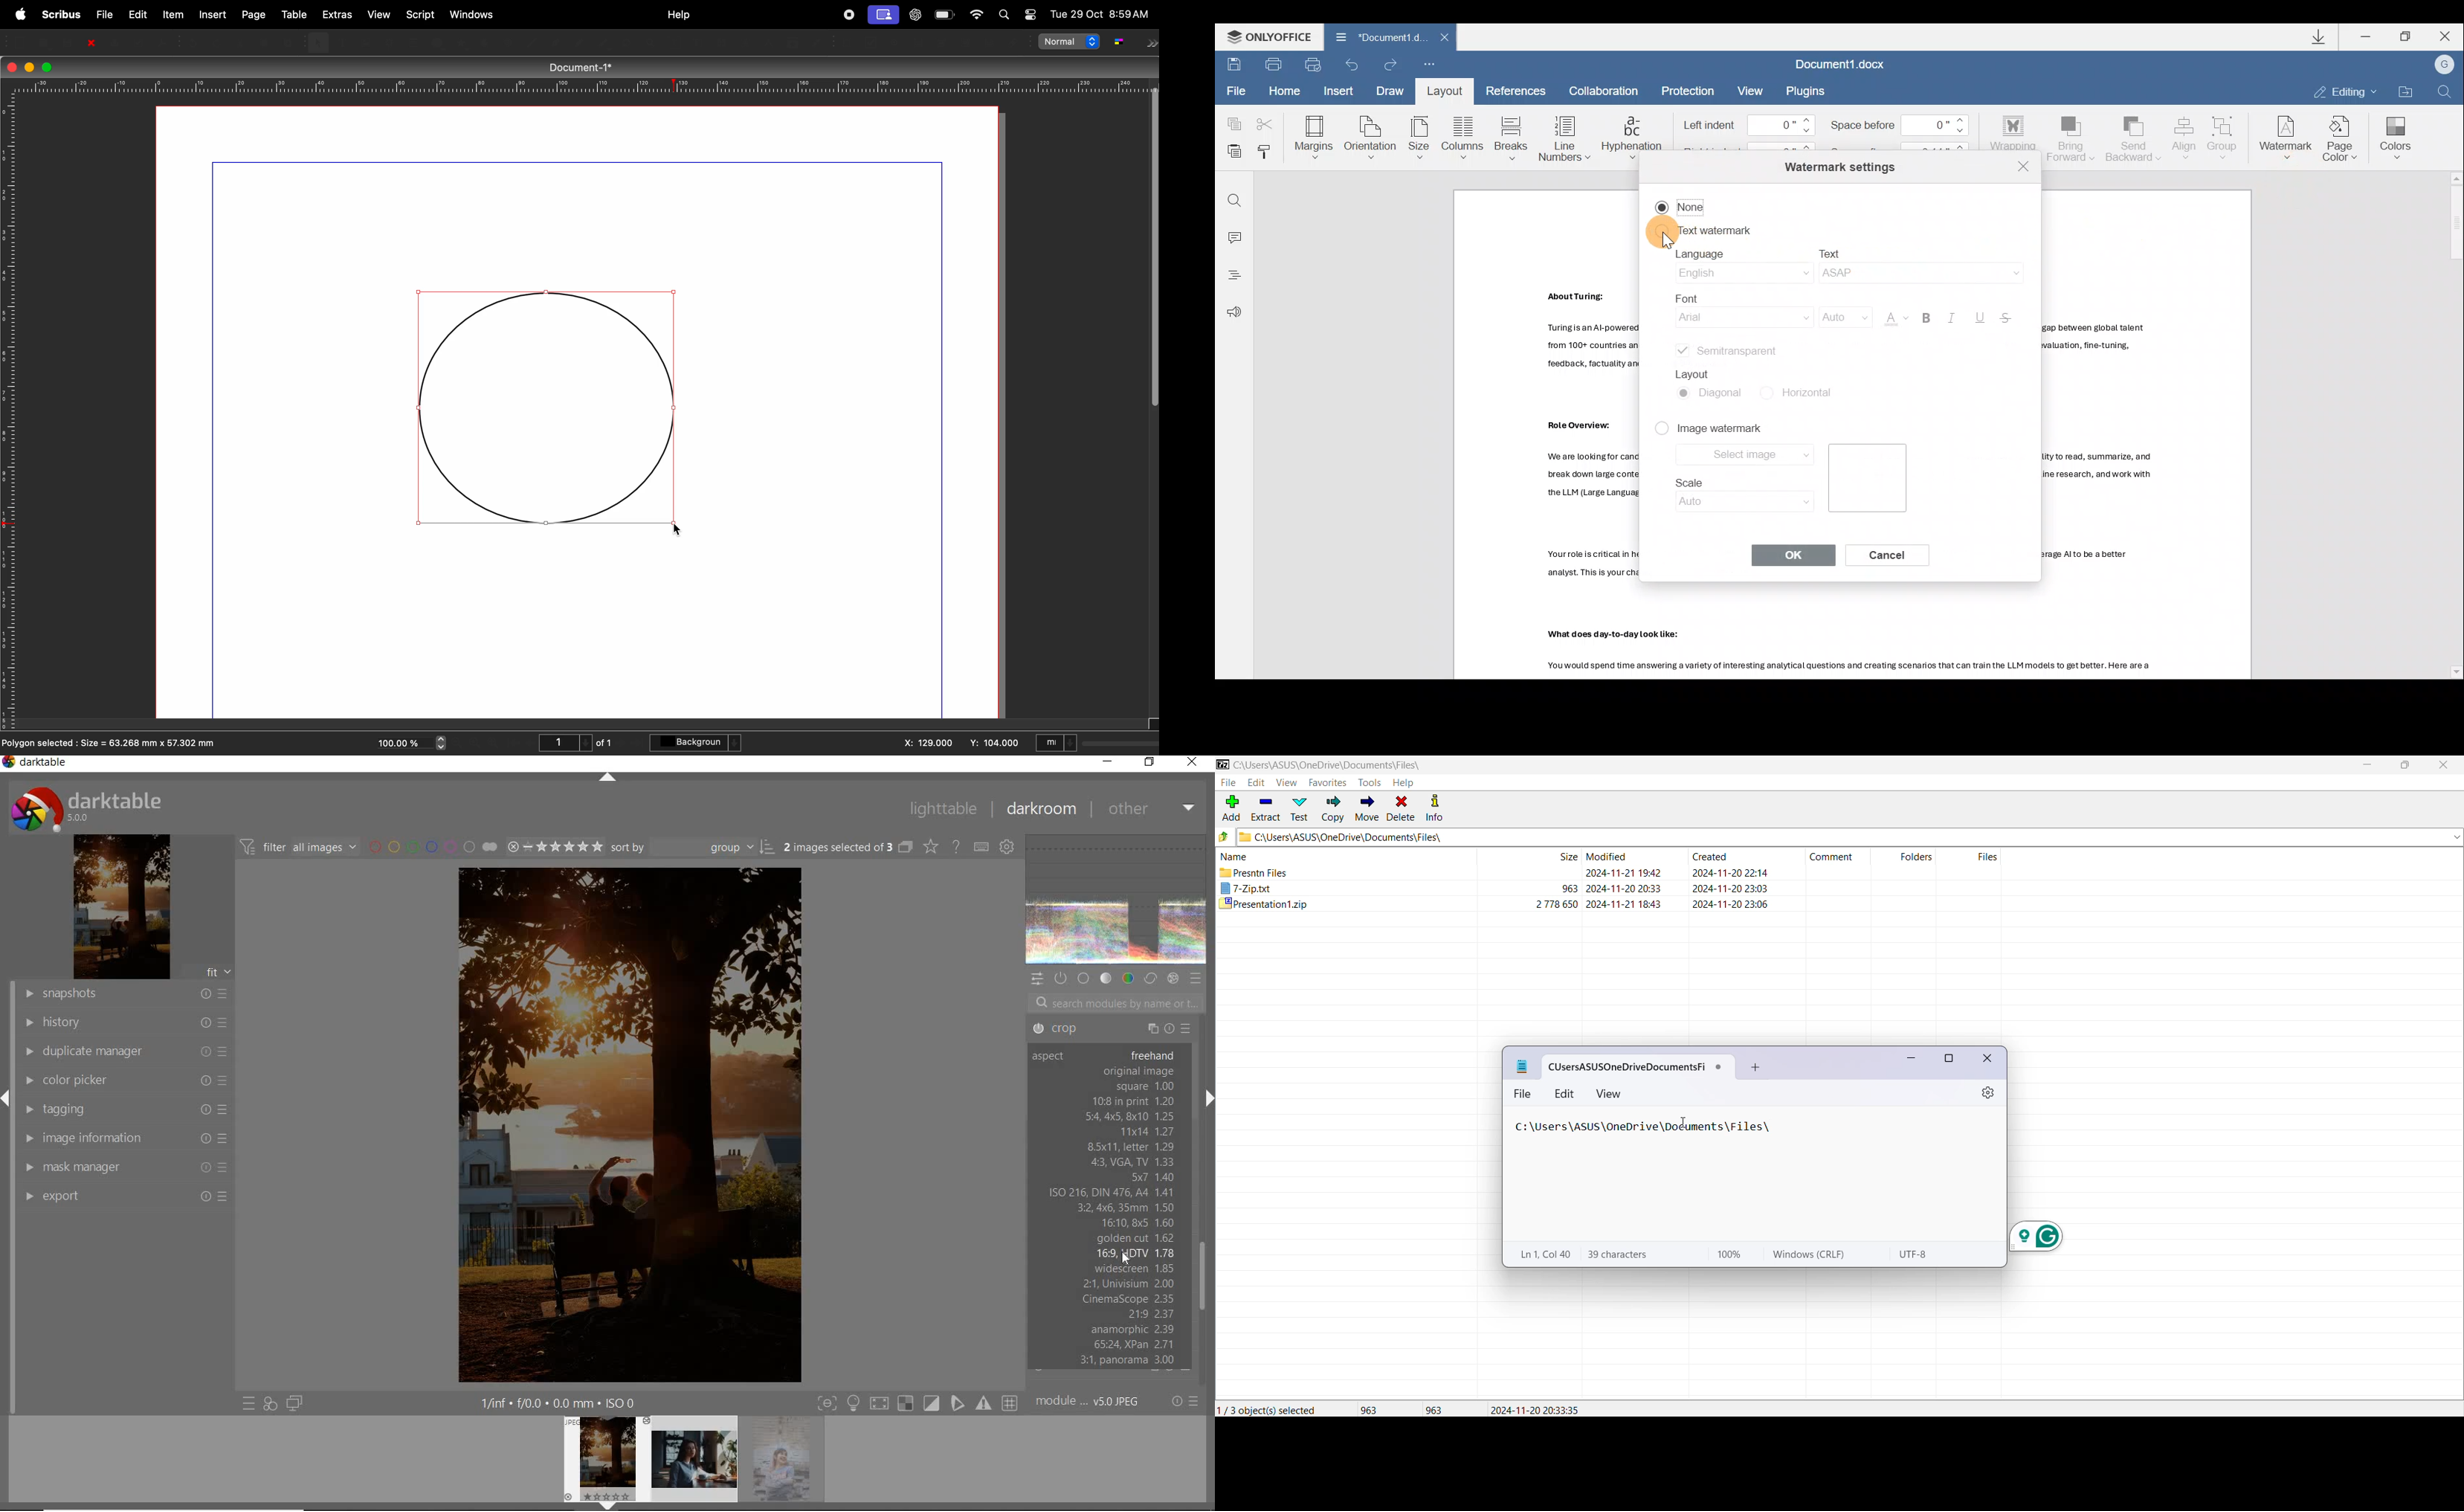 This screenshot has height=1512, width=2464. I want to click on expand/collapse, so click(7, 1097).